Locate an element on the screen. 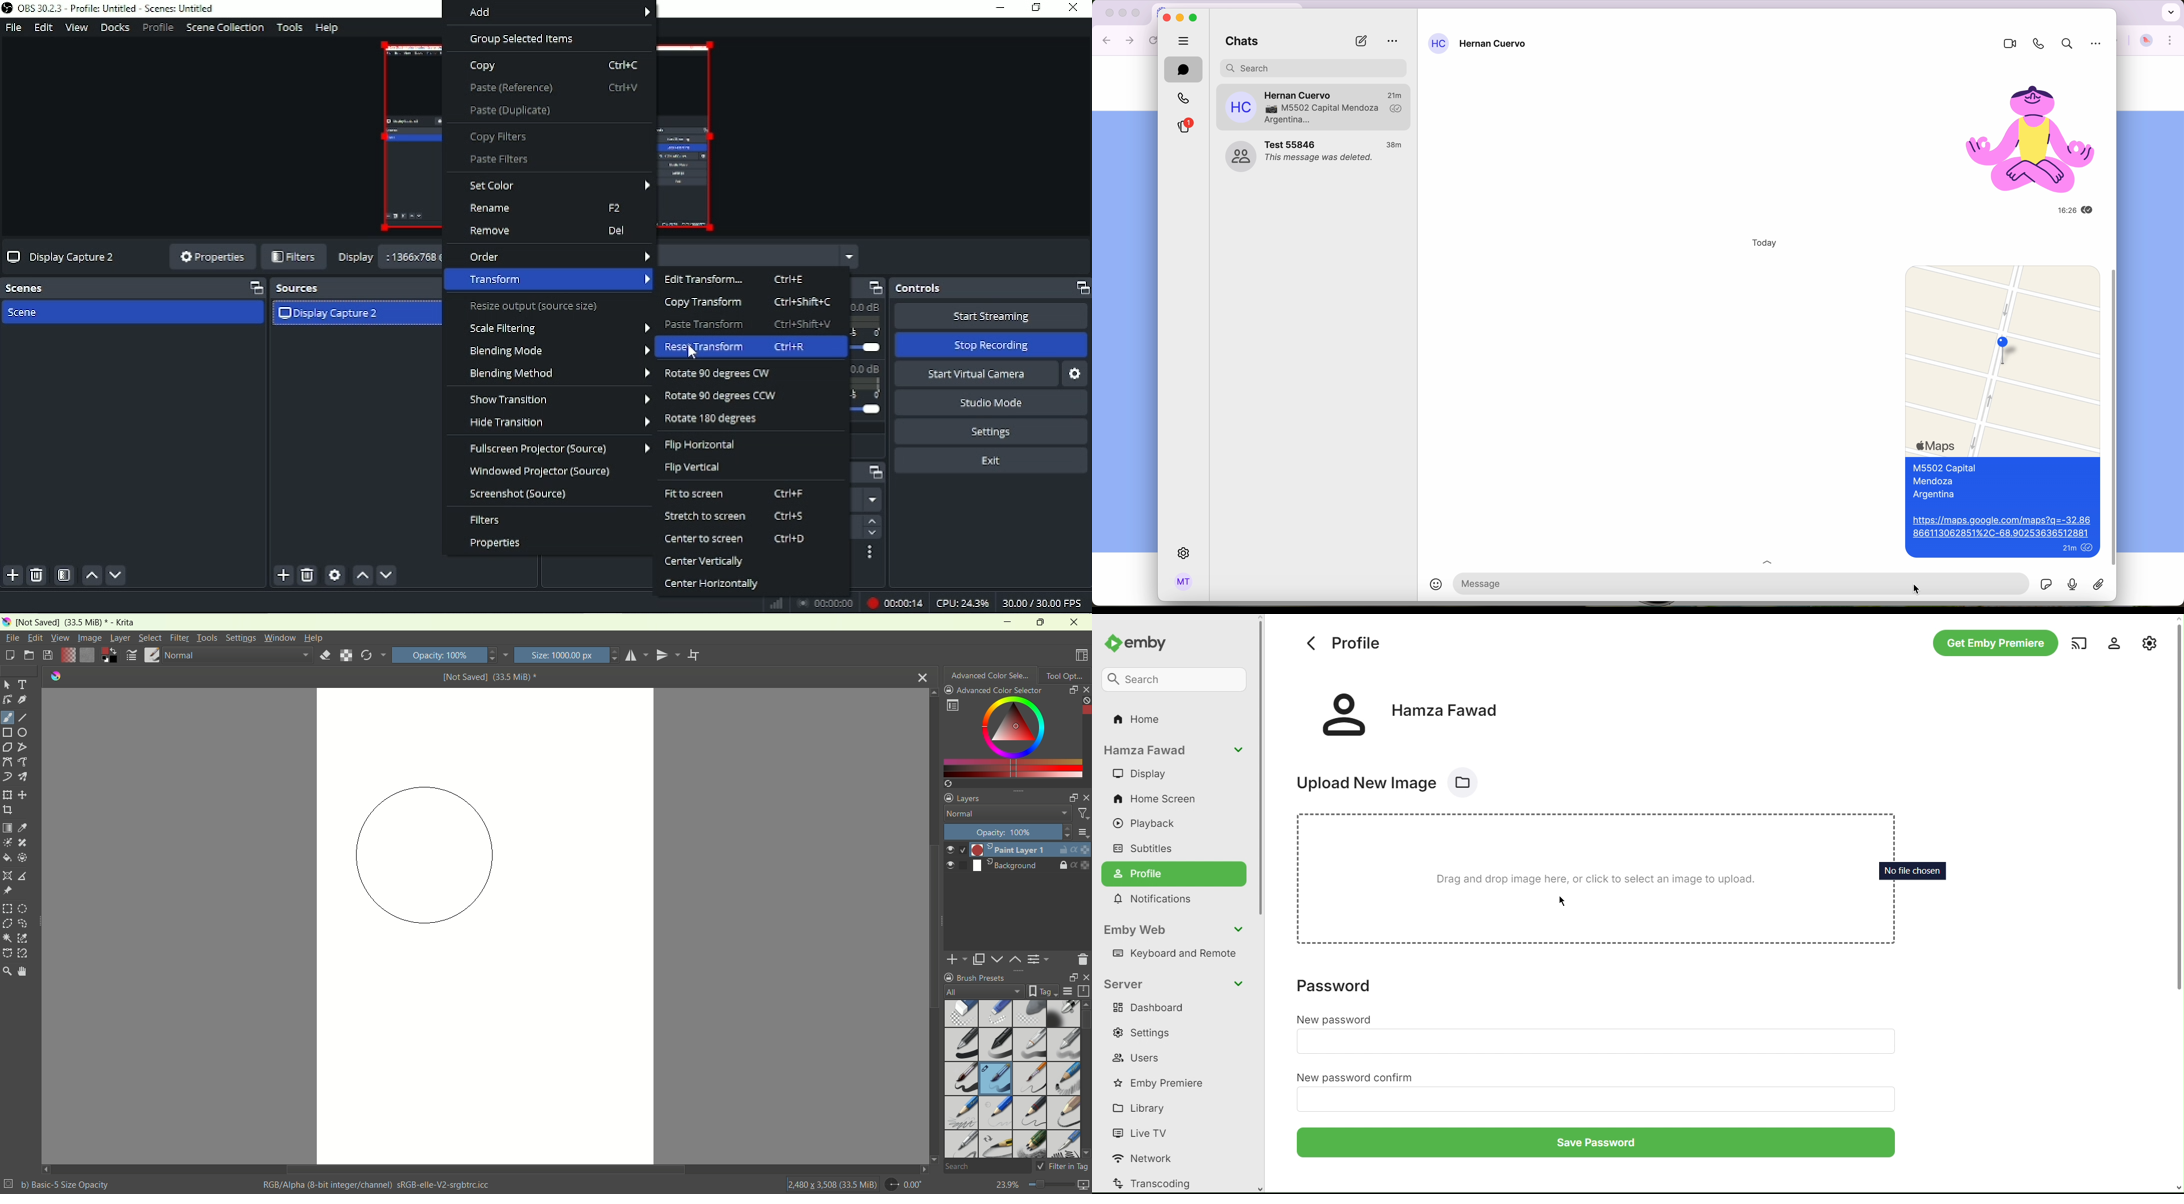 The width and height of the screenshot is (2184, 1204). sample a color is located at coordinates (23, 827).